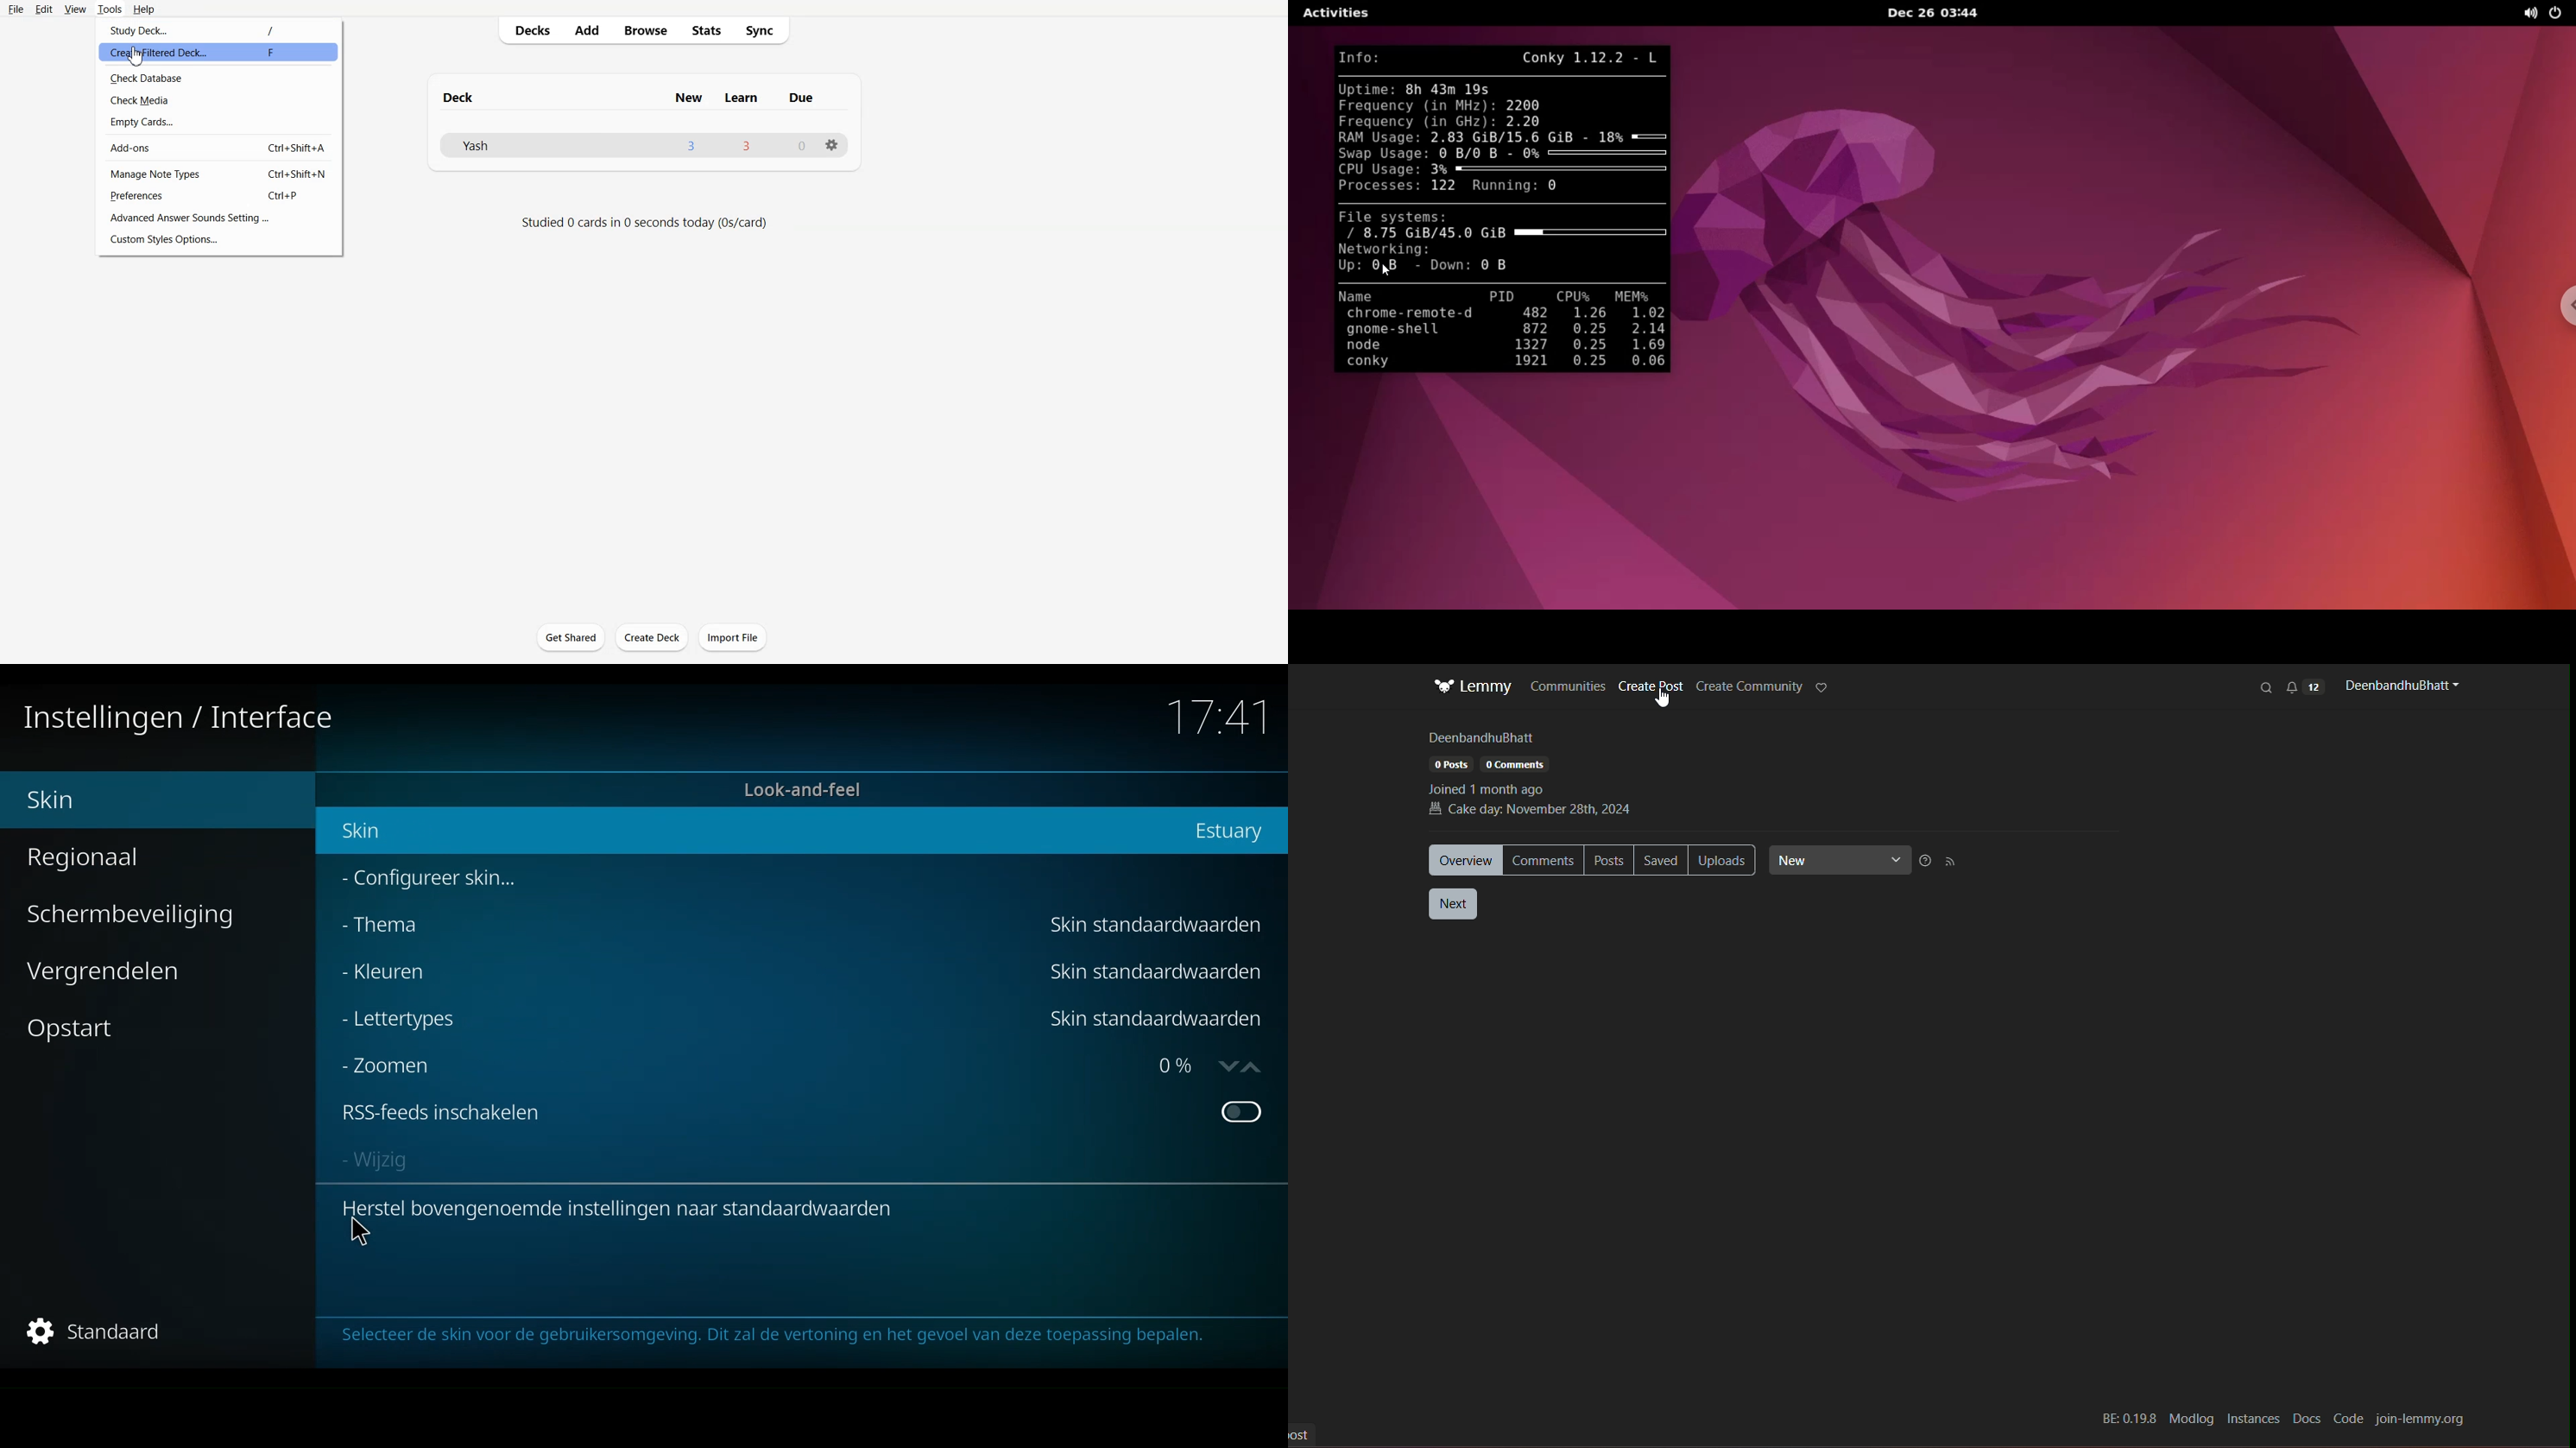 This screenshot has height=1456, width=2576. What do you see at coordinates (218, 101) in the screenshot?
I see `Check Media` at bounding box center [218, 101].